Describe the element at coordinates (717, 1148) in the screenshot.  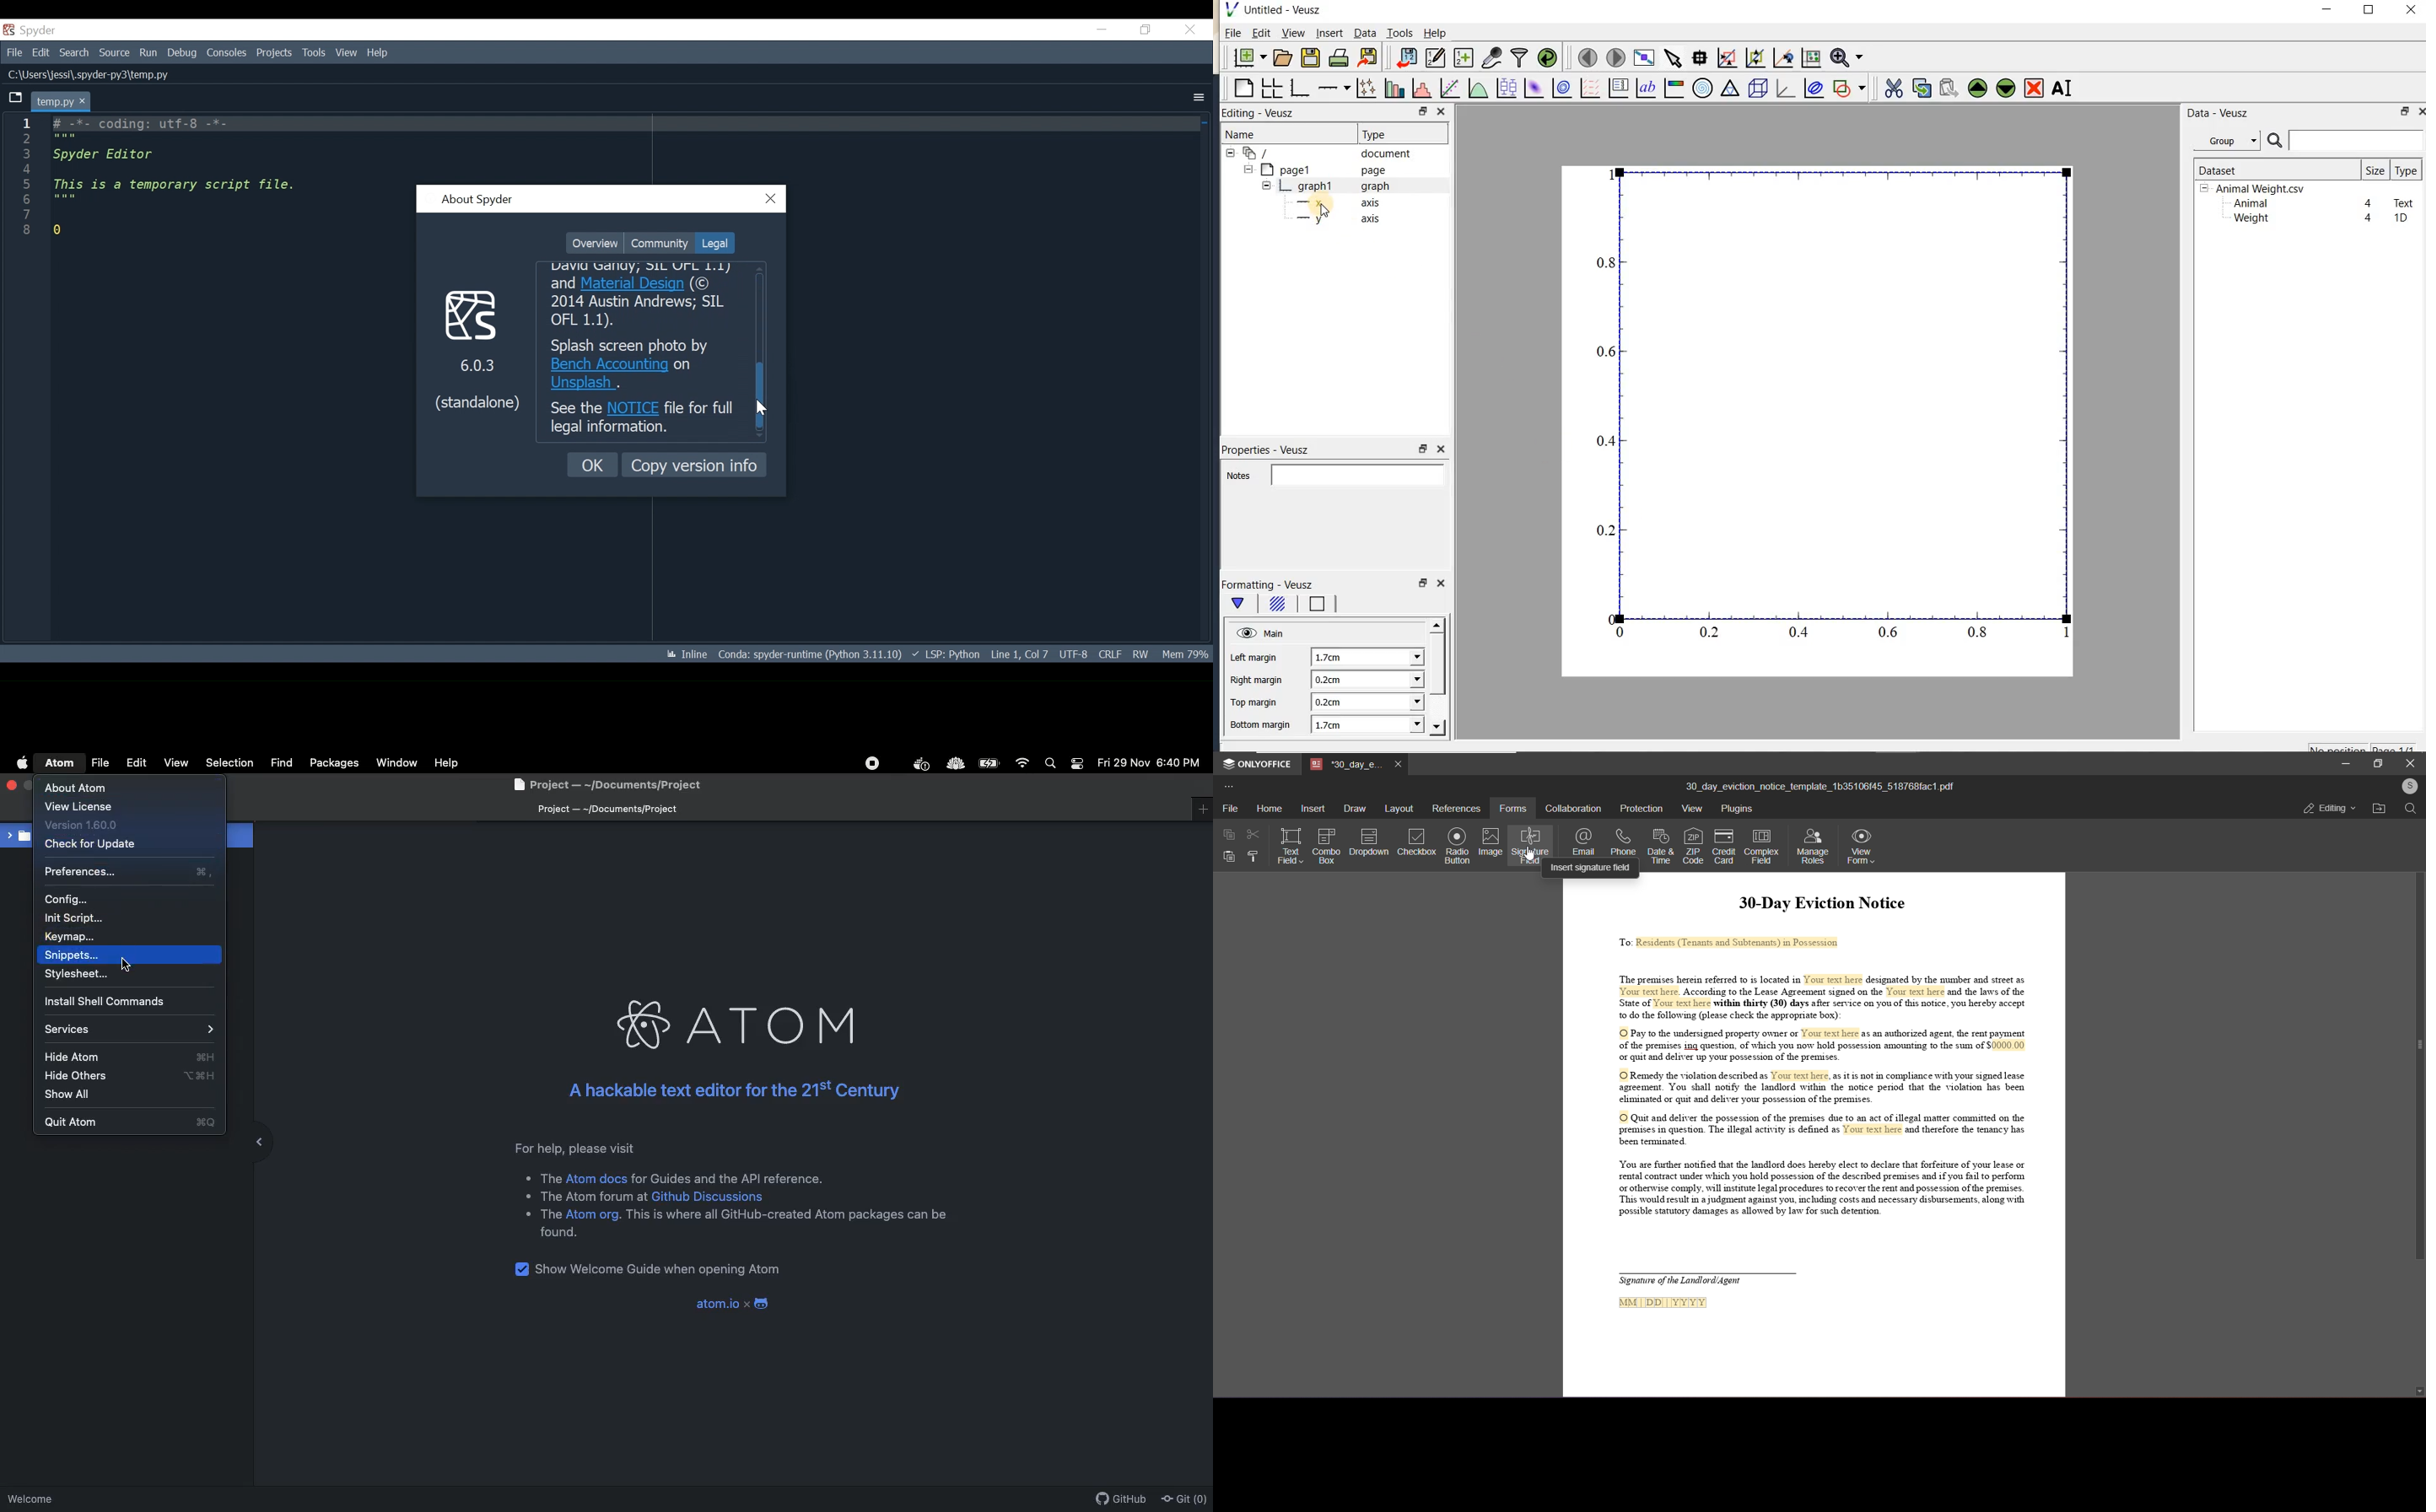
I see `Instructional text` at that location.